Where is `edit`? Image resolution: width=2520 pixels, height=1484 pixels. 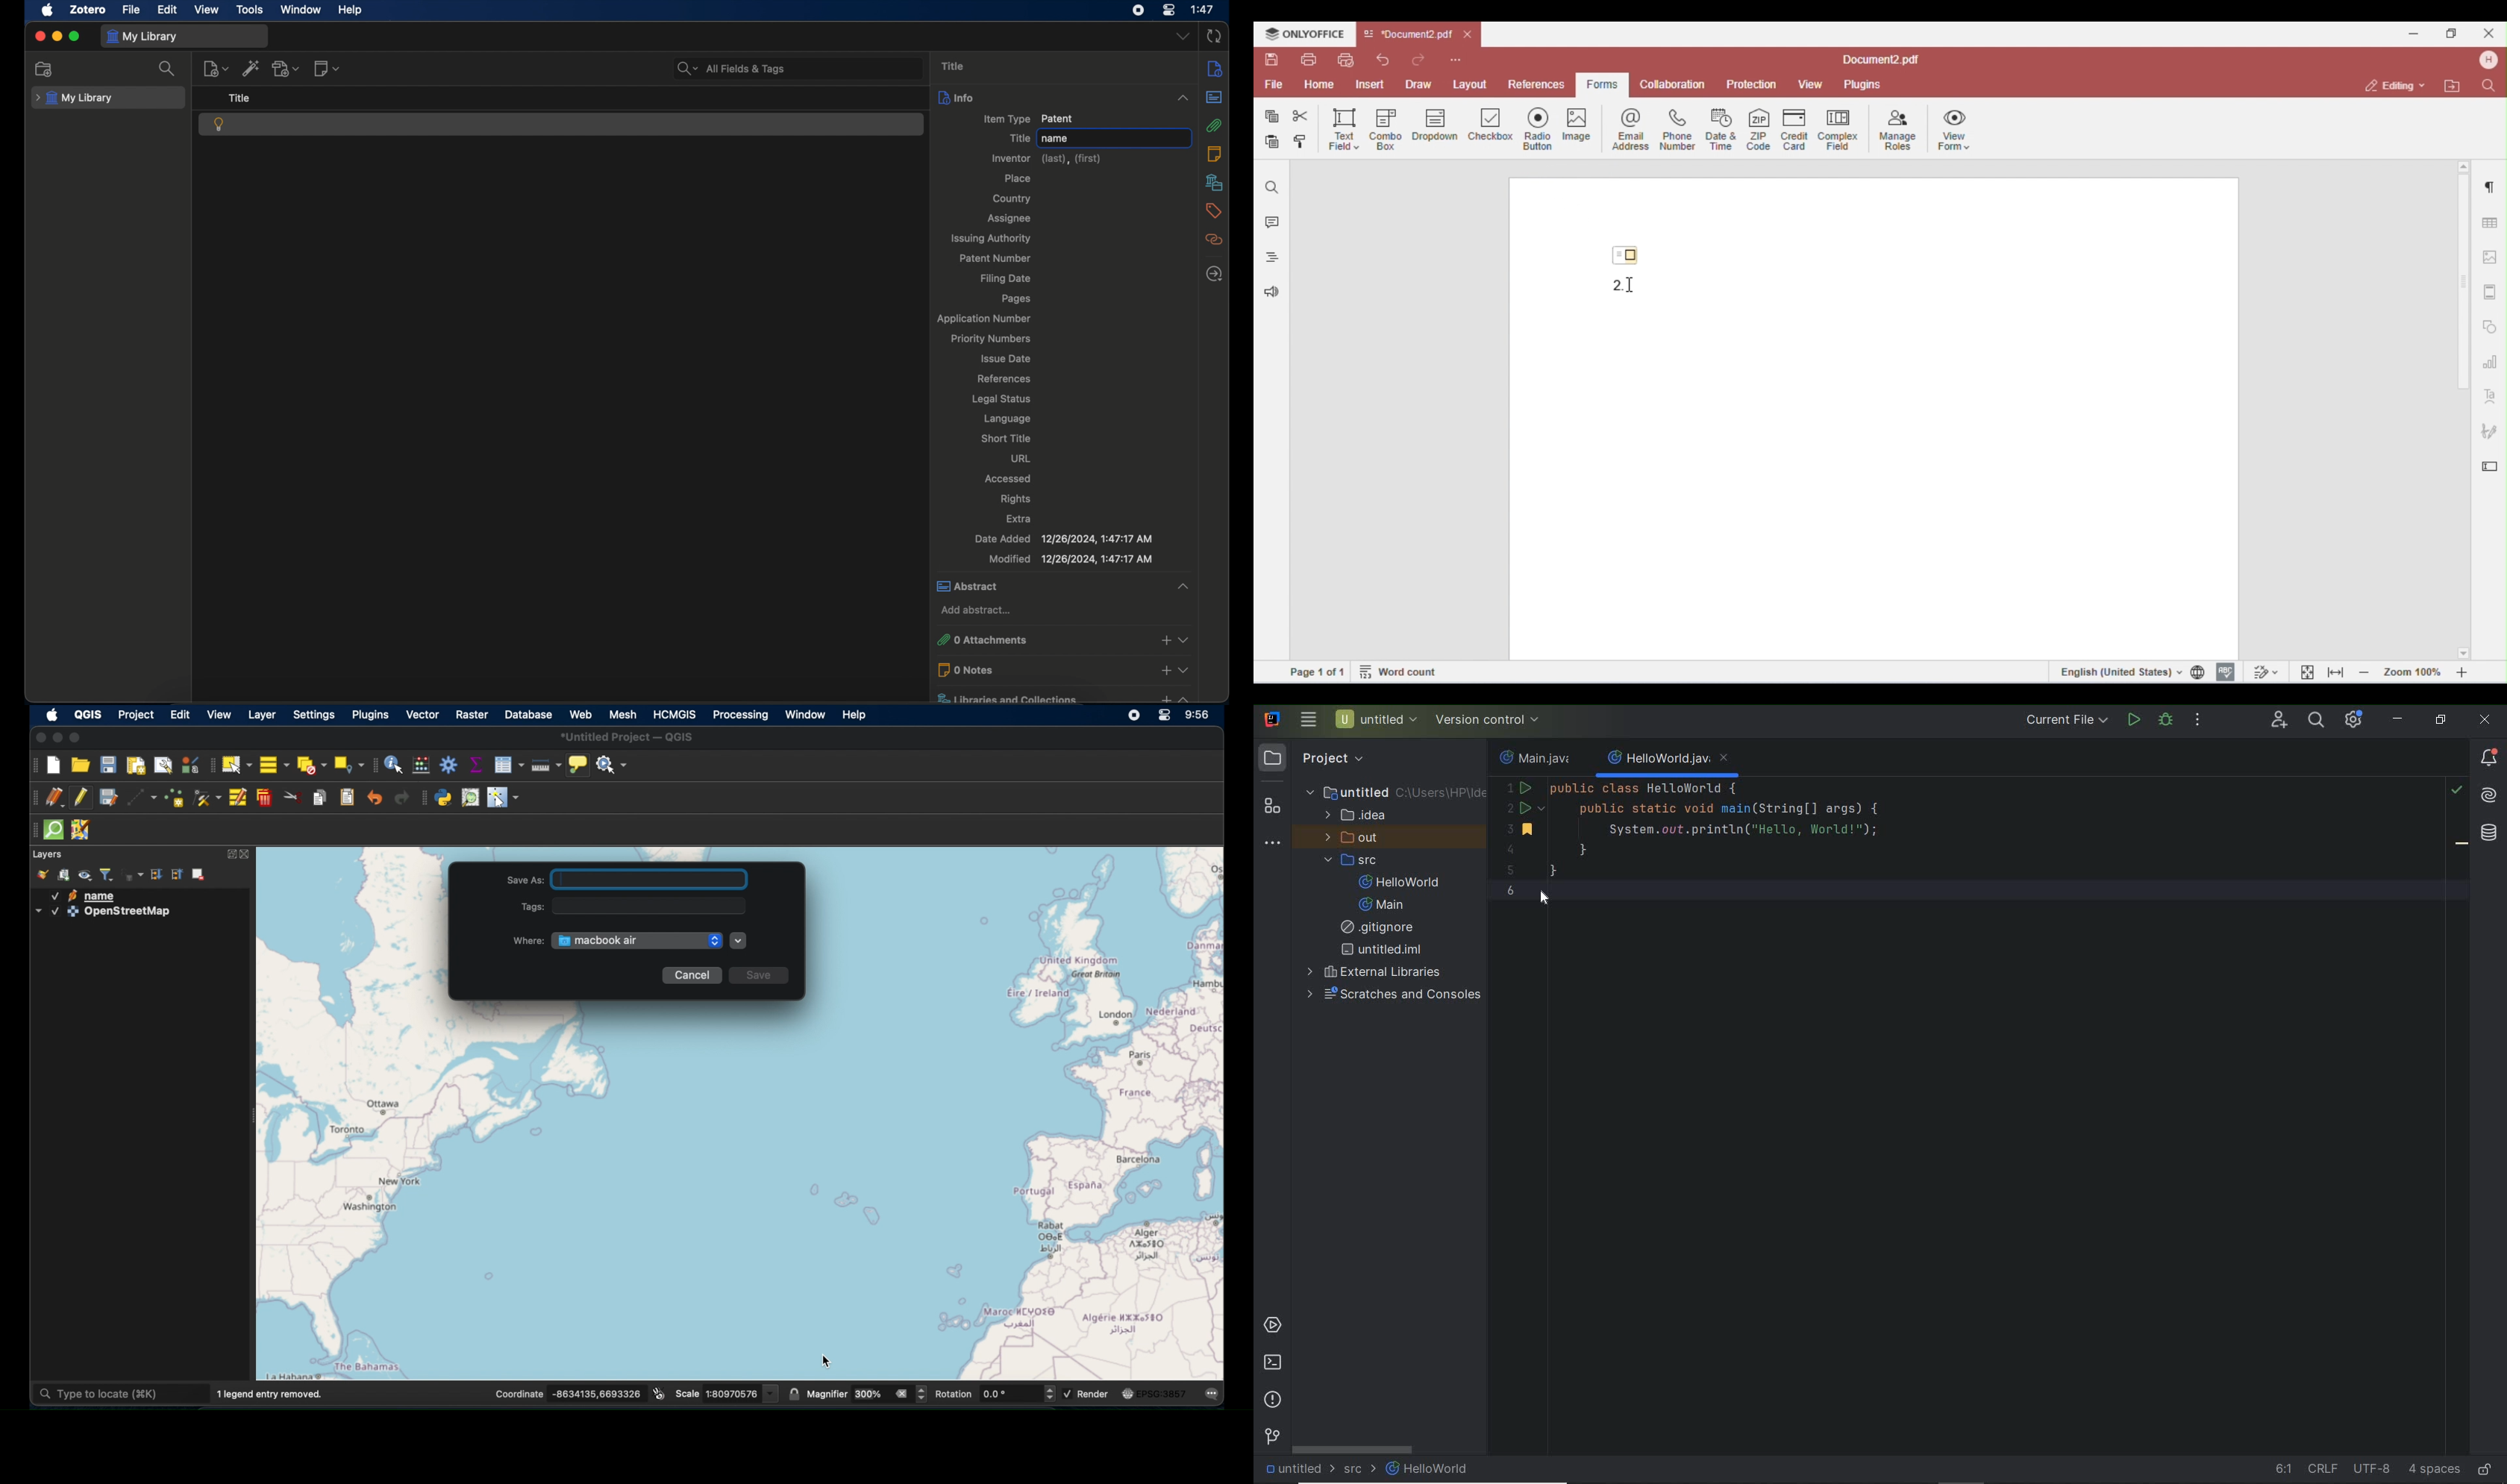
edit is located at coordinates (167, 9).